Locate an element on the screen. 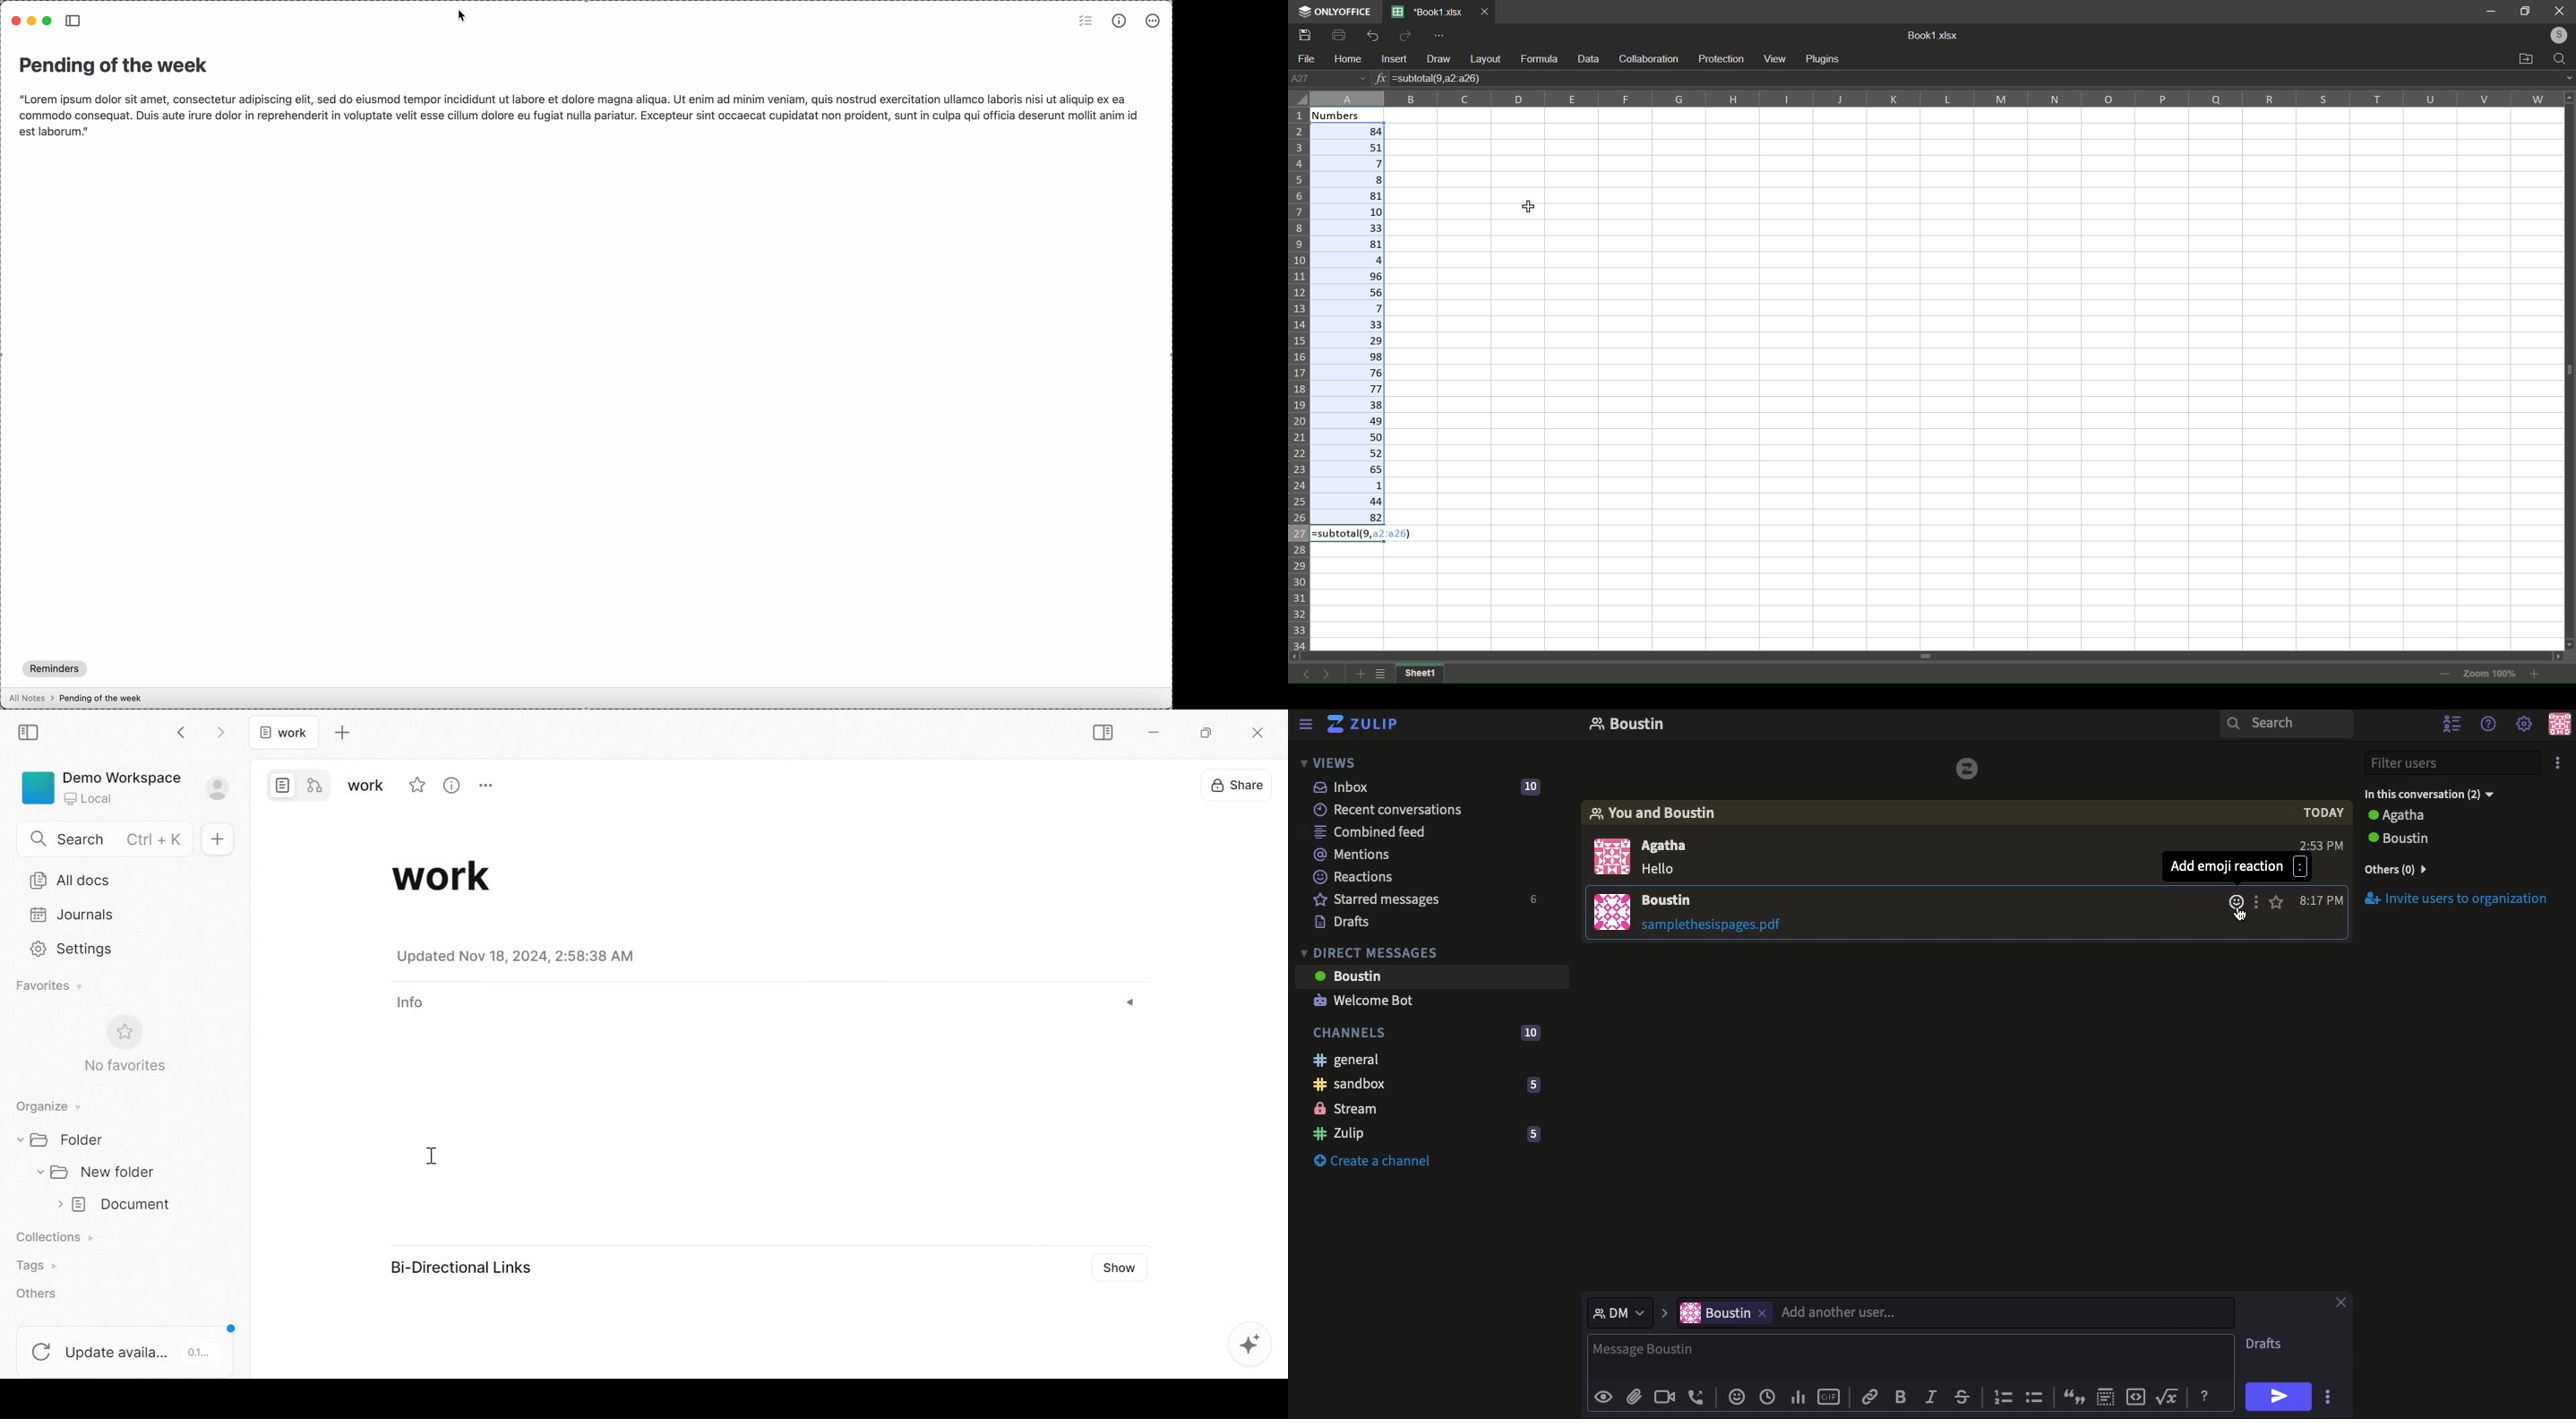  Mentions is located at coordinates (1352, 854).